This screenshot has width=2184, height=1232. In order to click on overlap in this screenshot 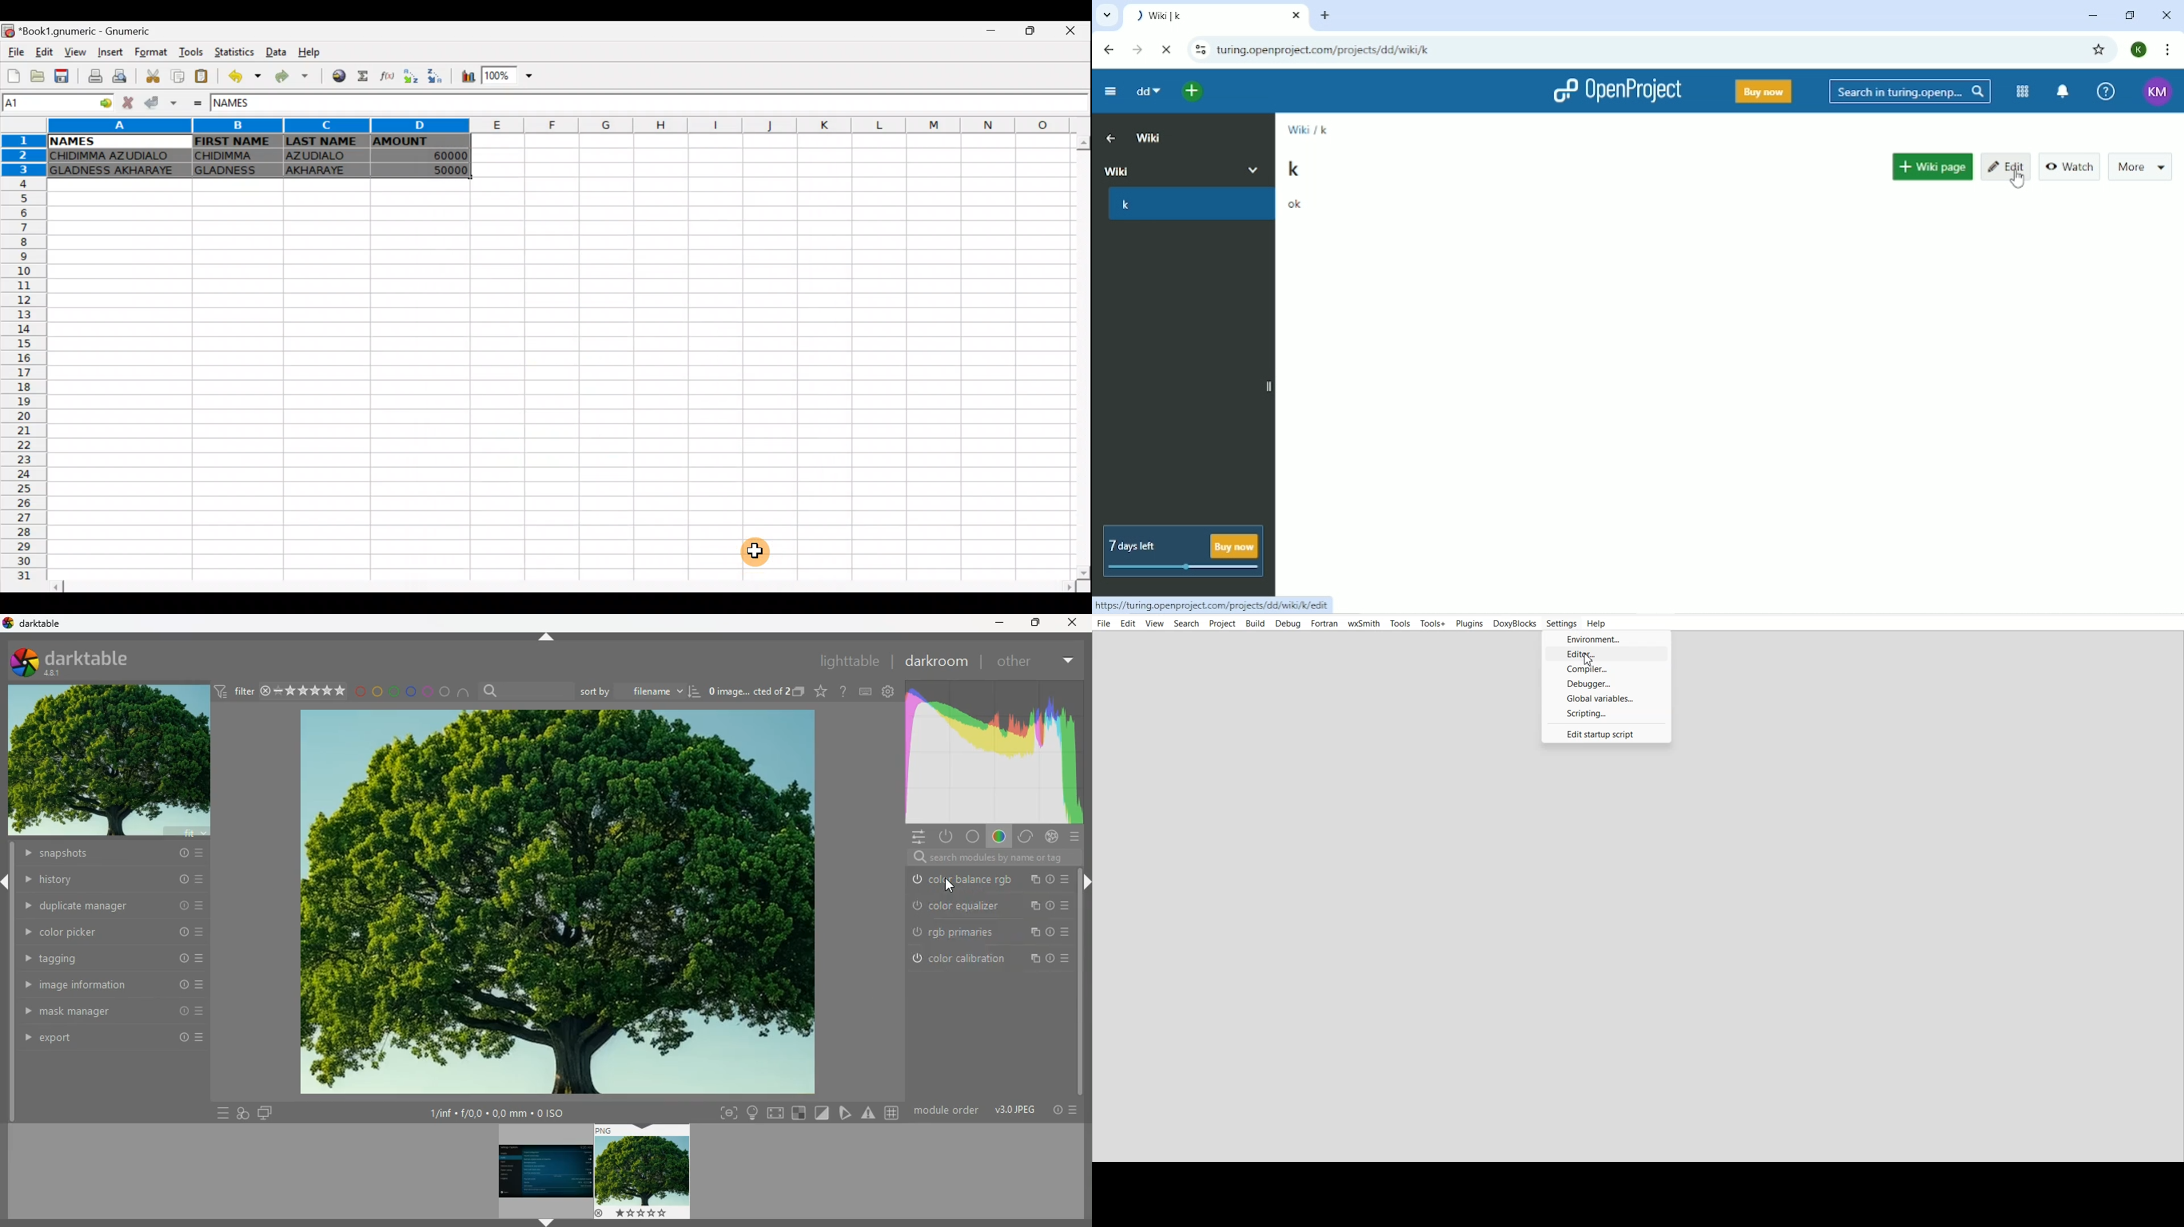, I will do `click(243, 1112)`.